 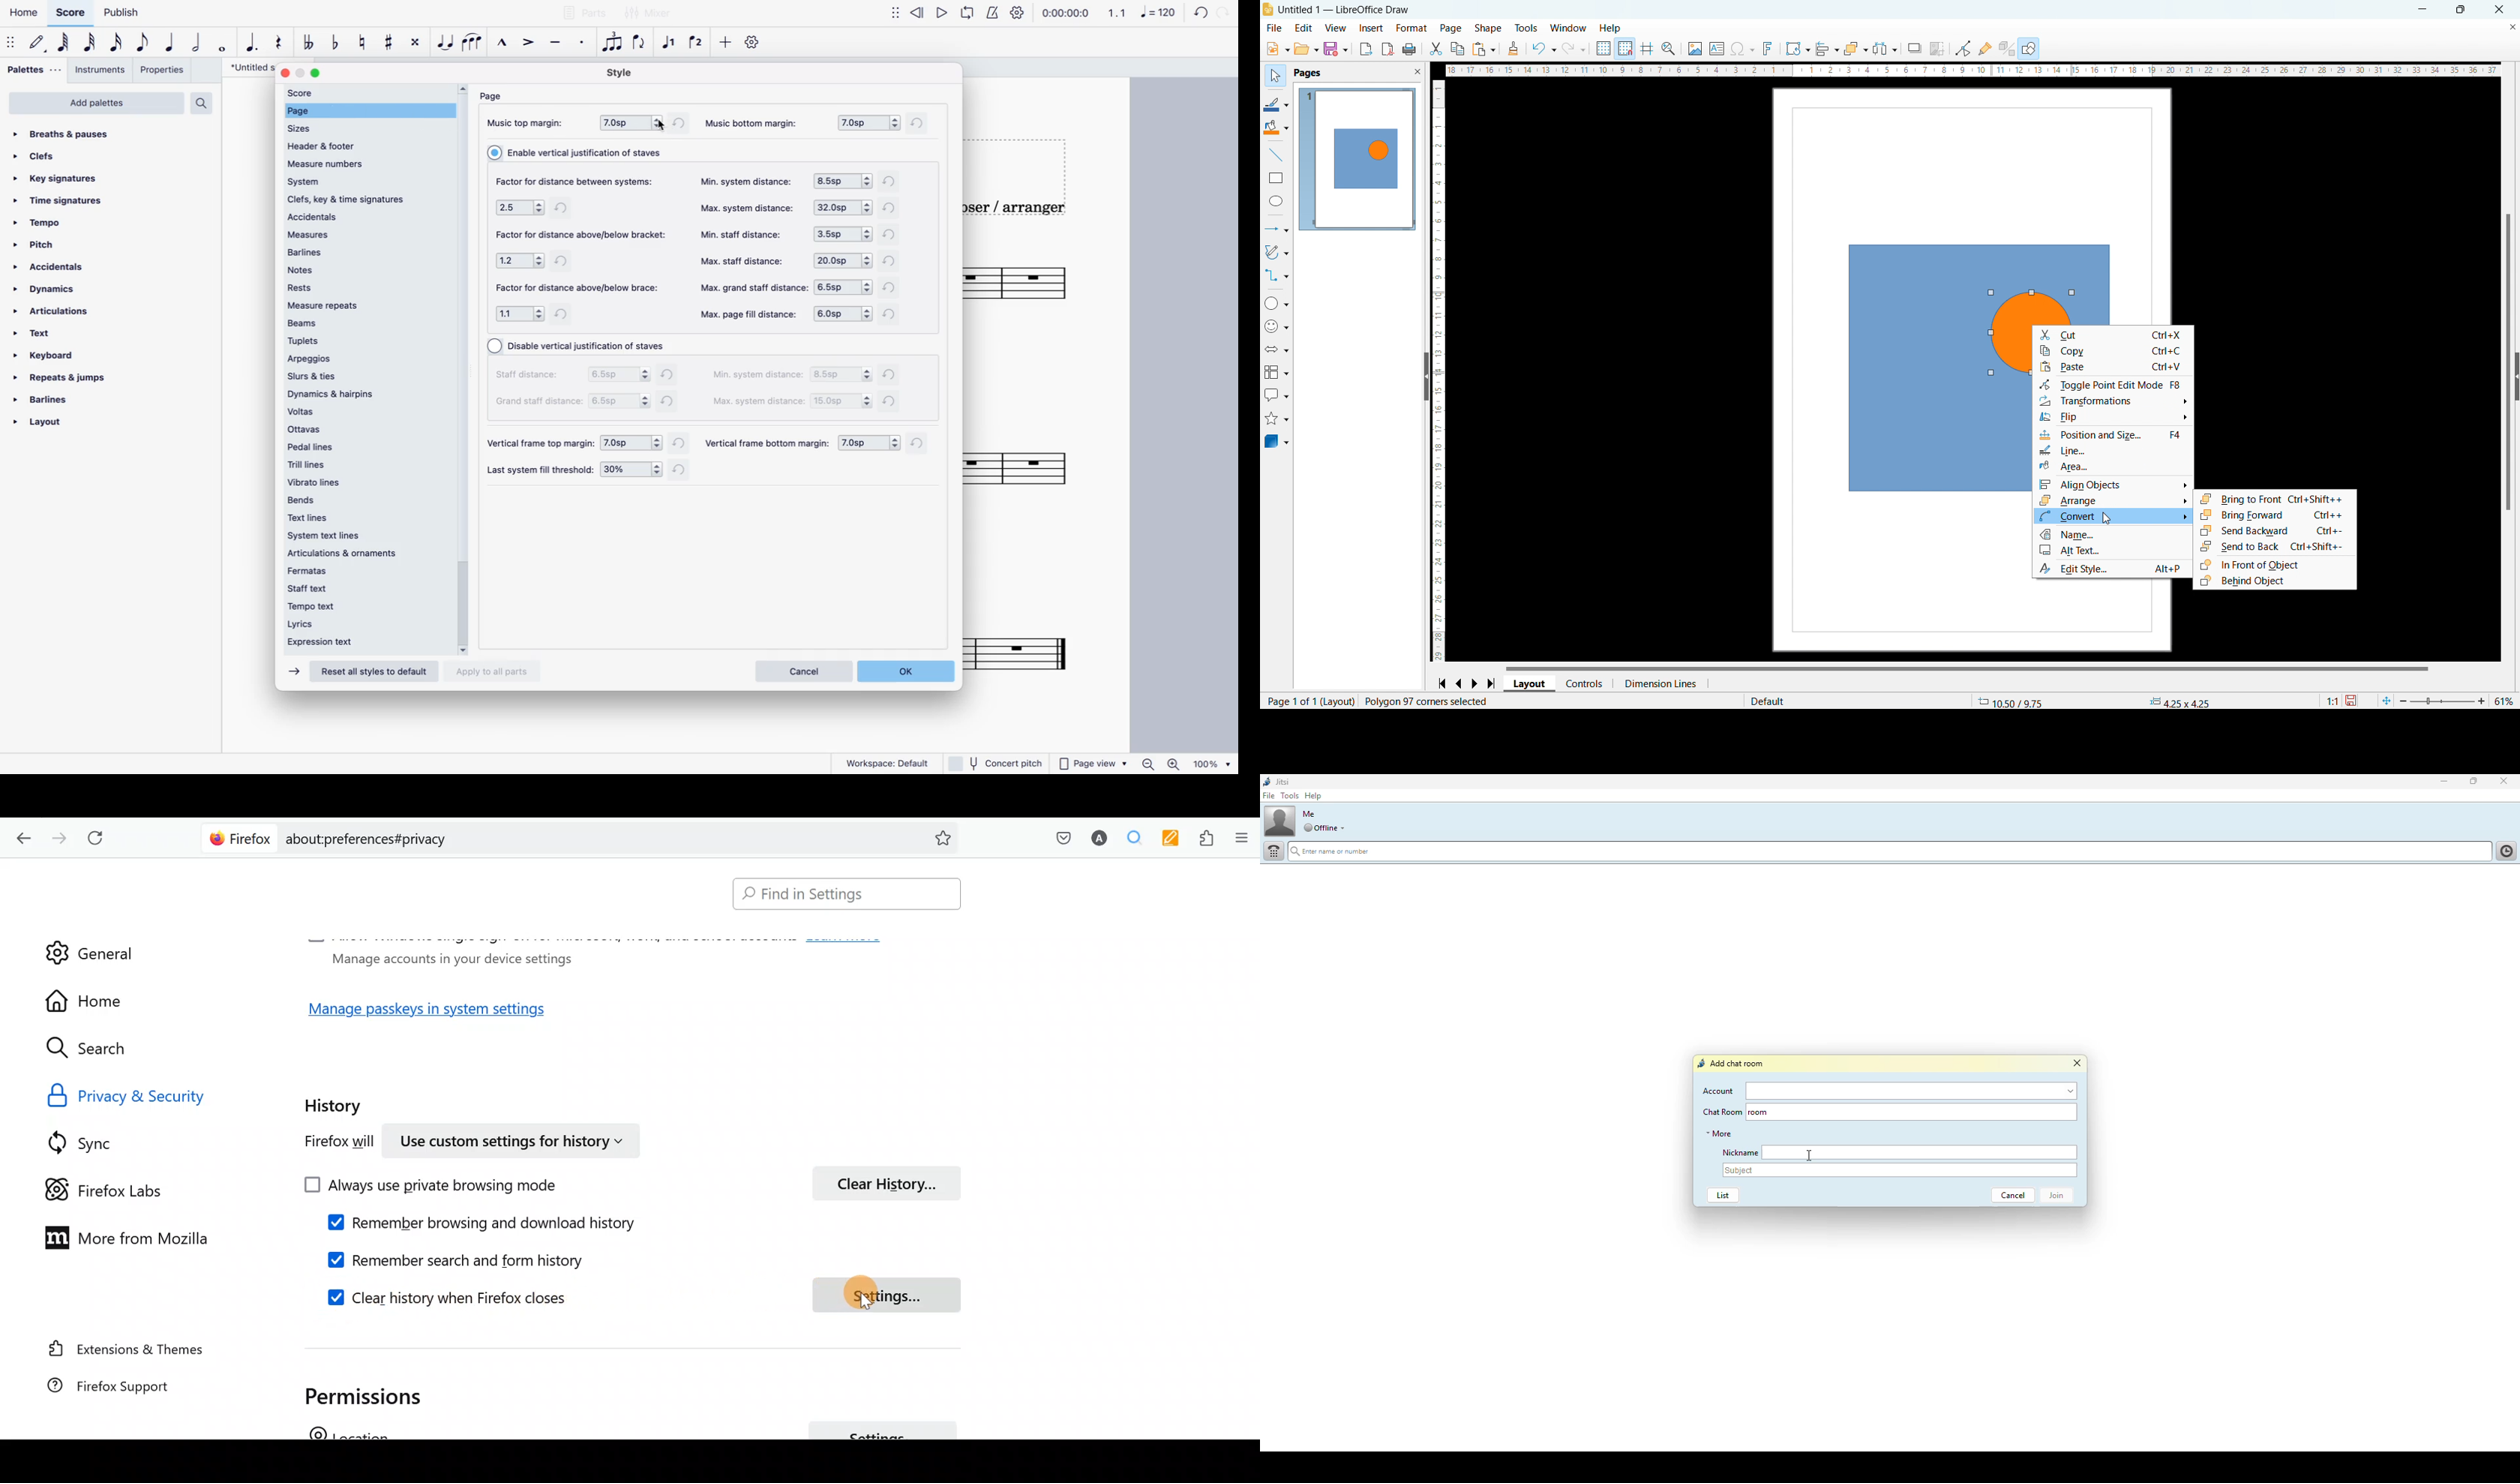 What do you see at coordinates (1658, 683) in the screenshot?
I see `dimension lines` at bounding box center [1658, 683].